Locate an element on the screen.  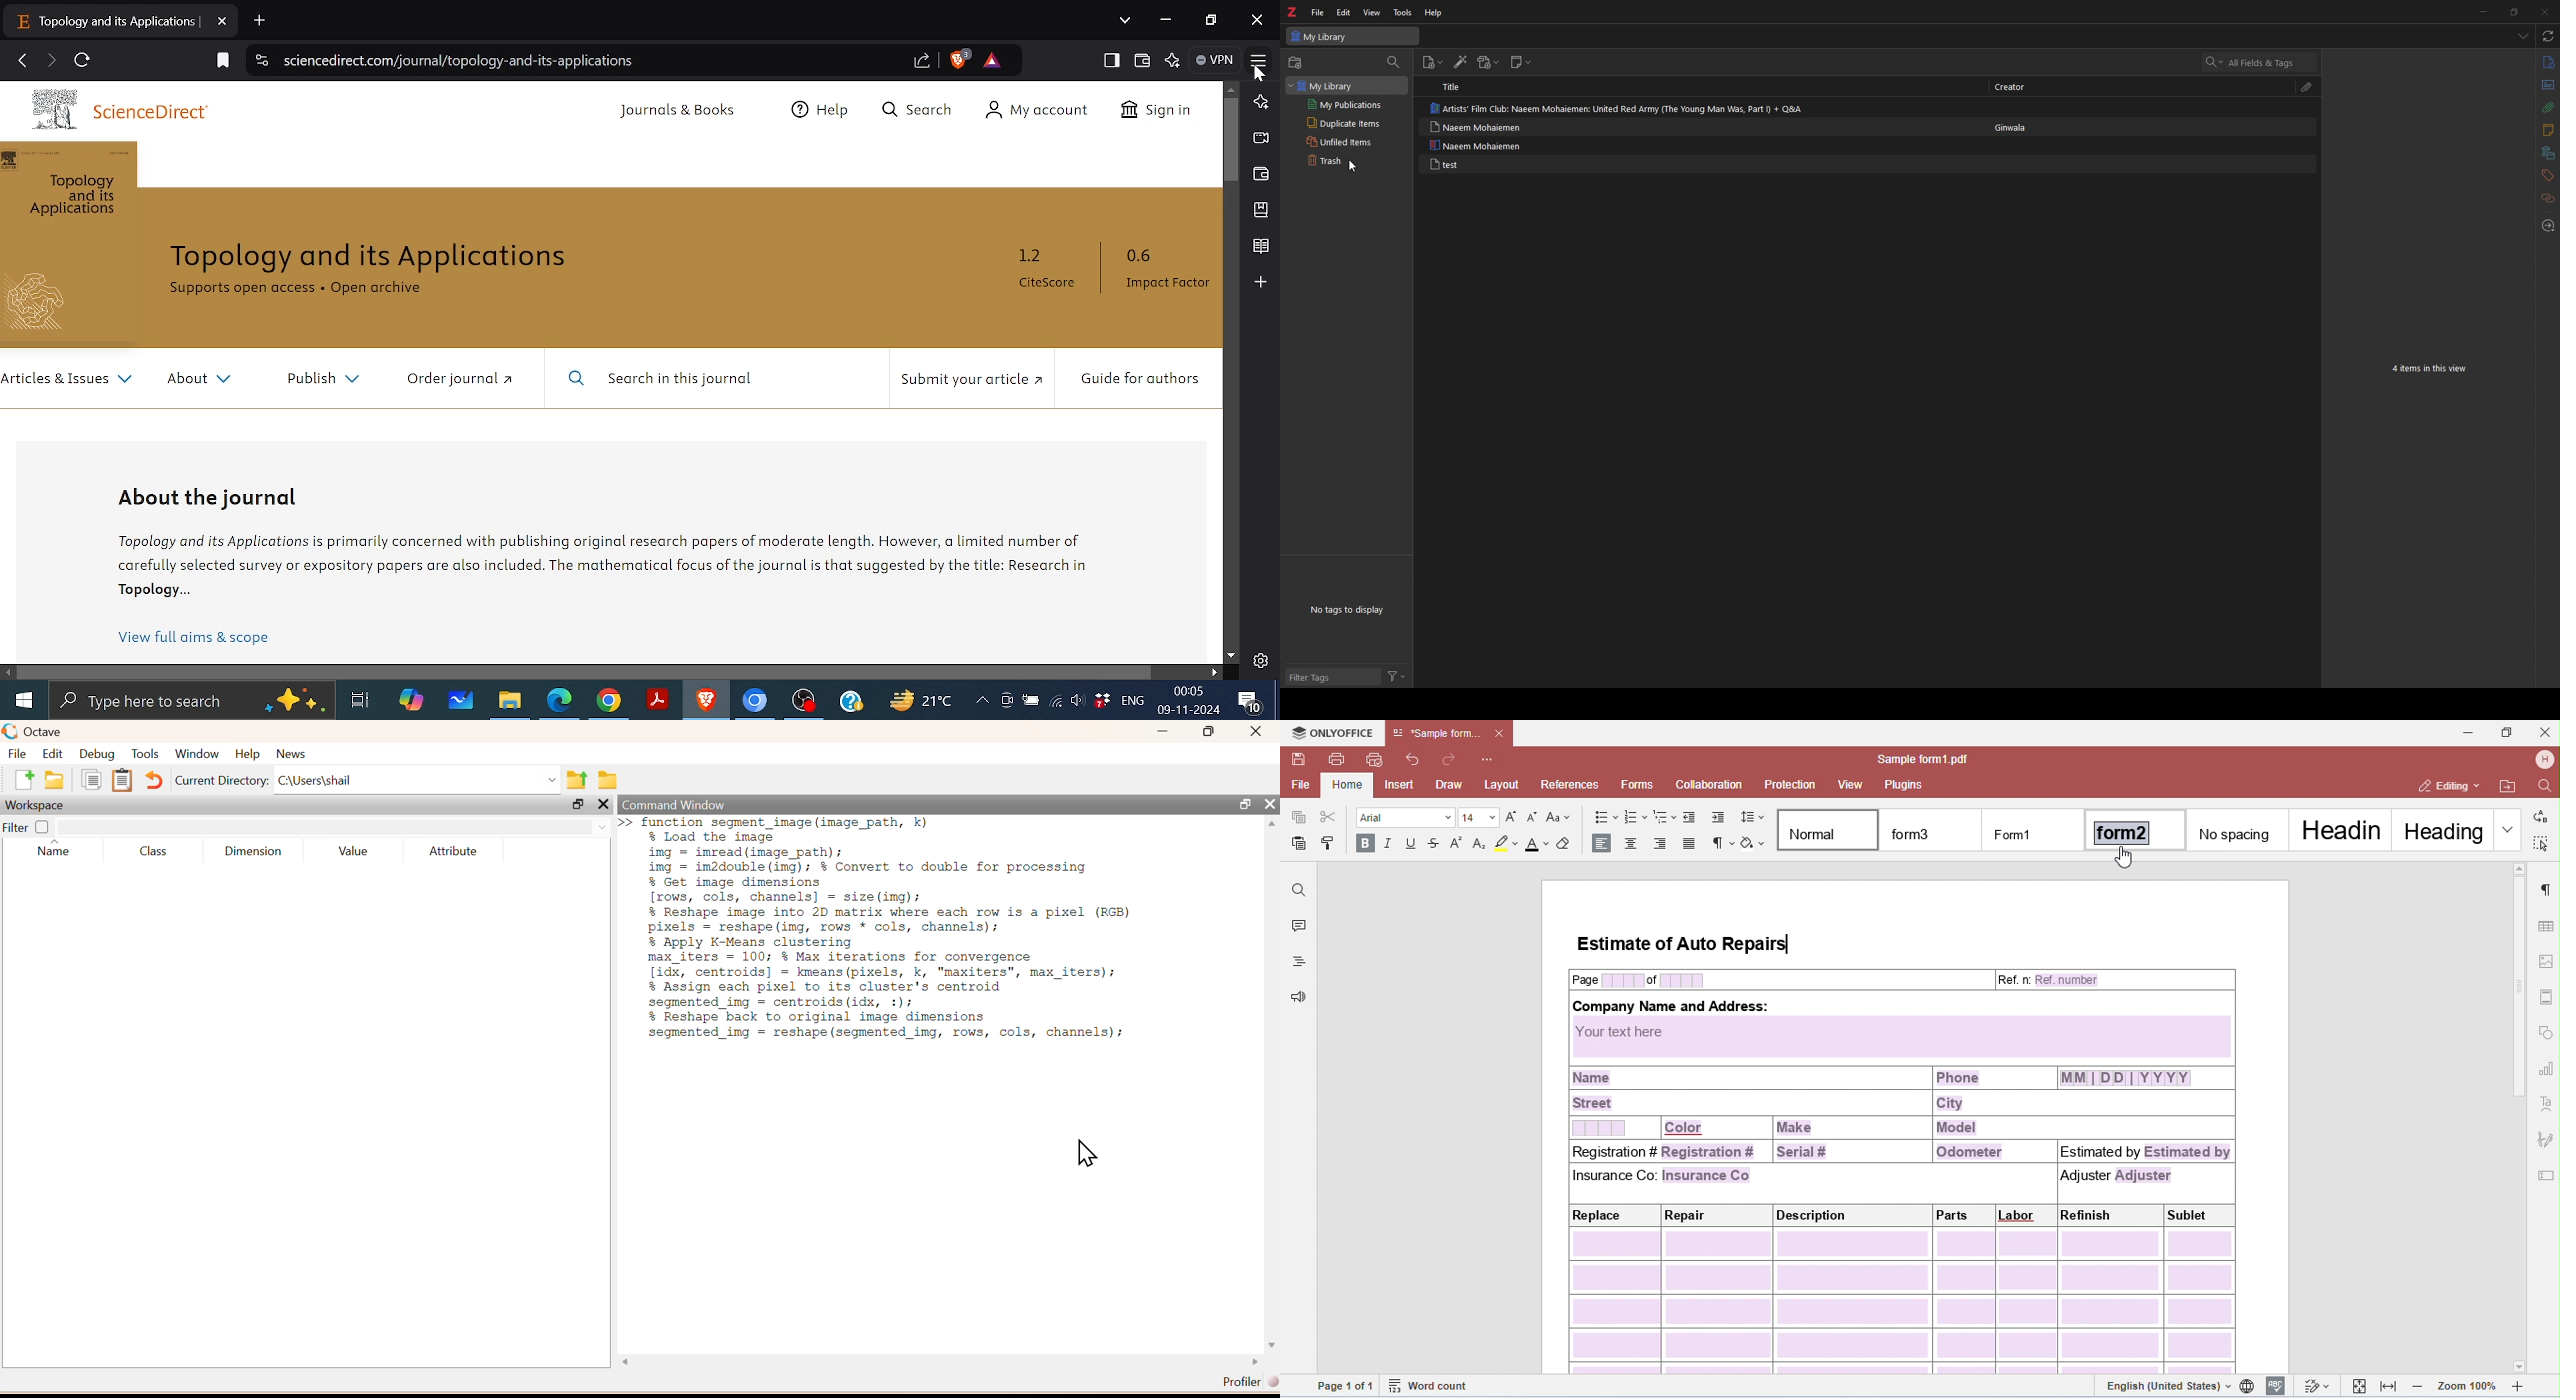
title is located at coordinates (1461, 87).